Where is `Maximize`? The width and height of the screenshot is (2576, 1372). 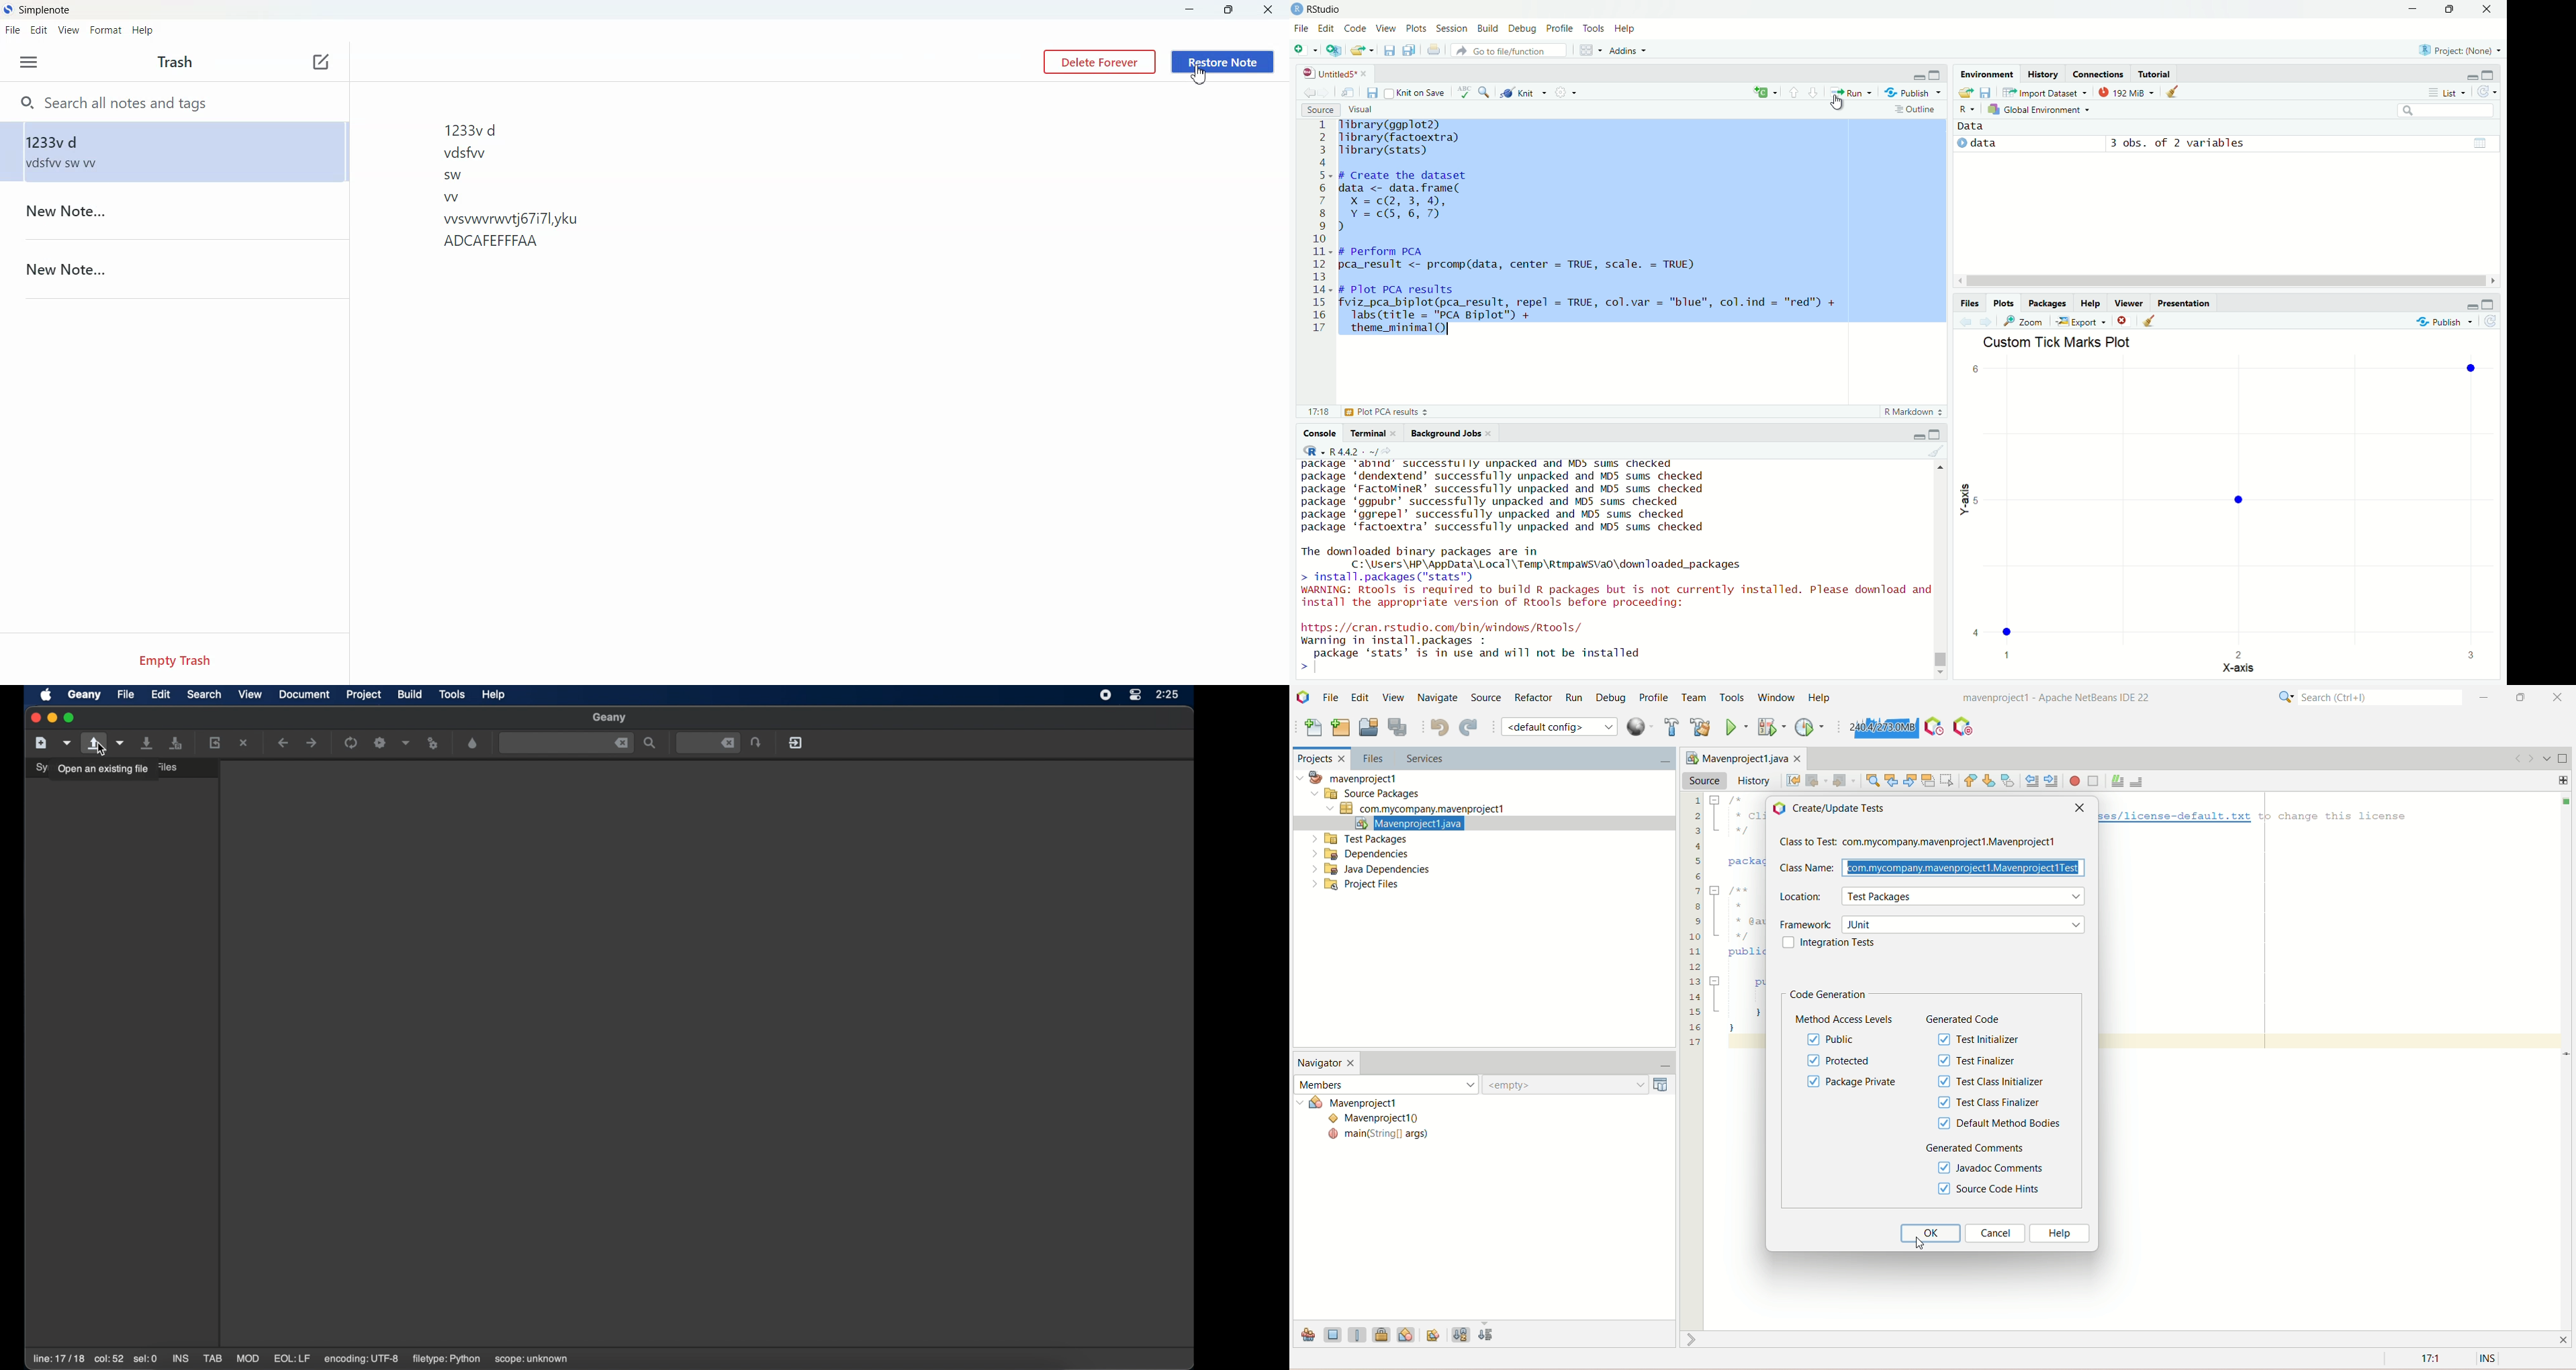 Maximize is located at coordinates (2448, 10).